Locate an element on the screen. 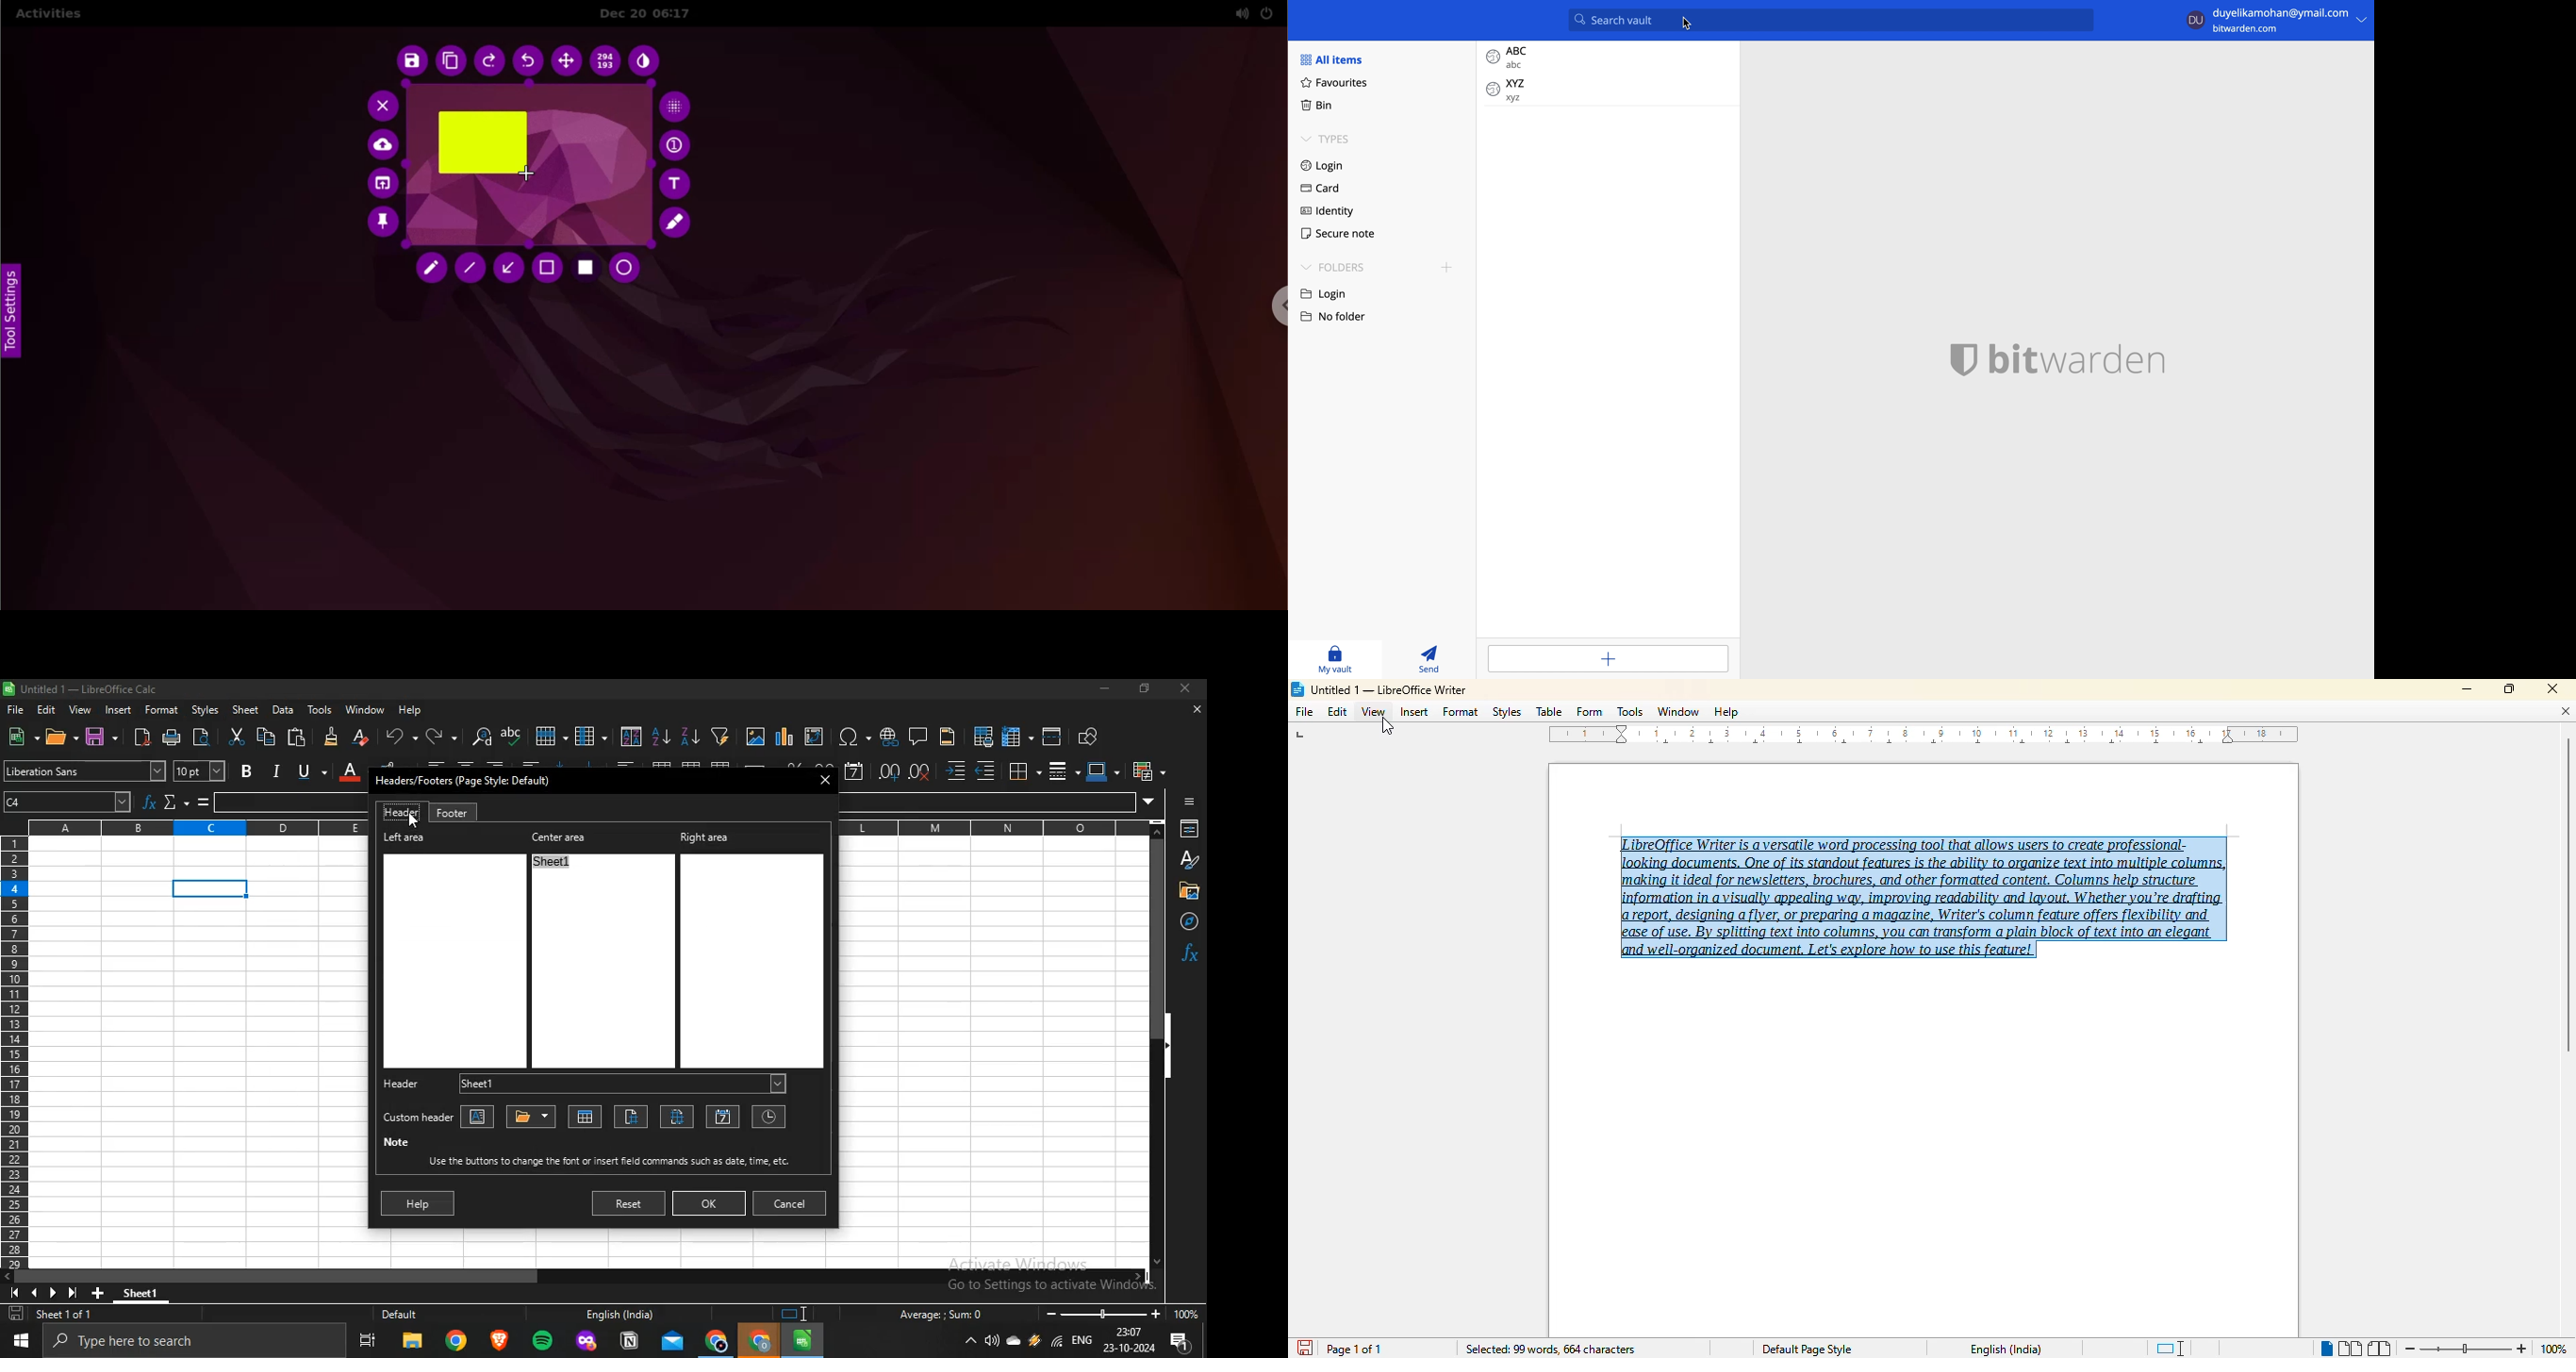 Image resolution: width=2576 pixels, height=1372 pixels. x and y coordinate value is located at coordinates (606, 63).